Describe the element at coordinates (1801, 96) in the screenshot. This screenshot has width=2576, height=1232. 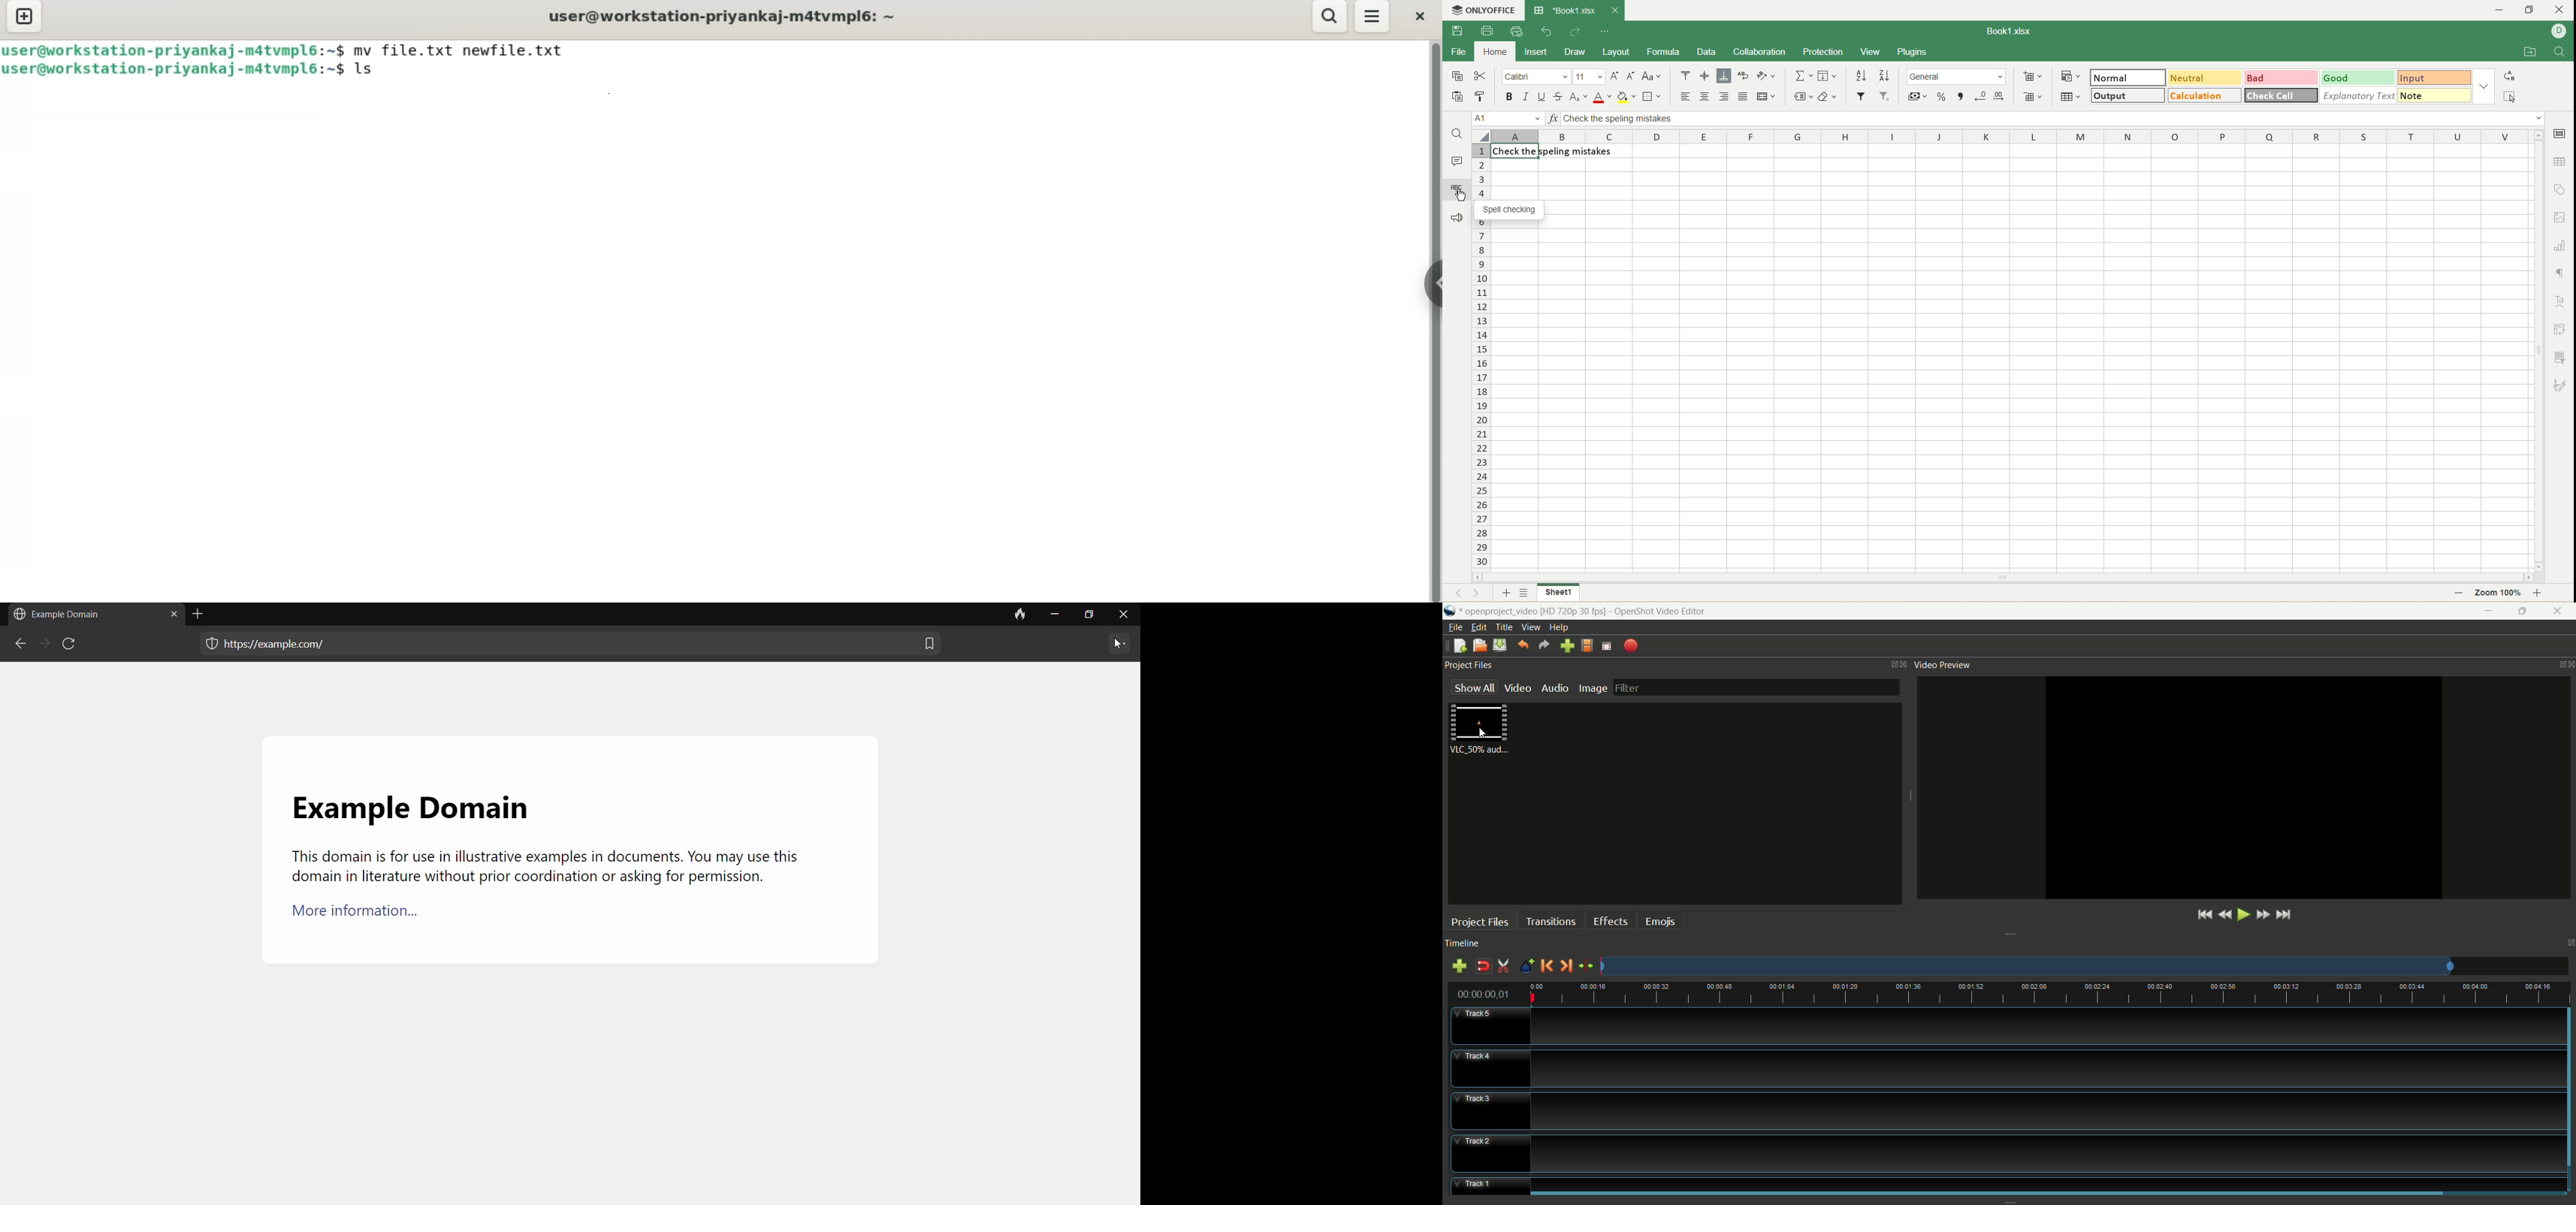
I see `named ranges` at that location.